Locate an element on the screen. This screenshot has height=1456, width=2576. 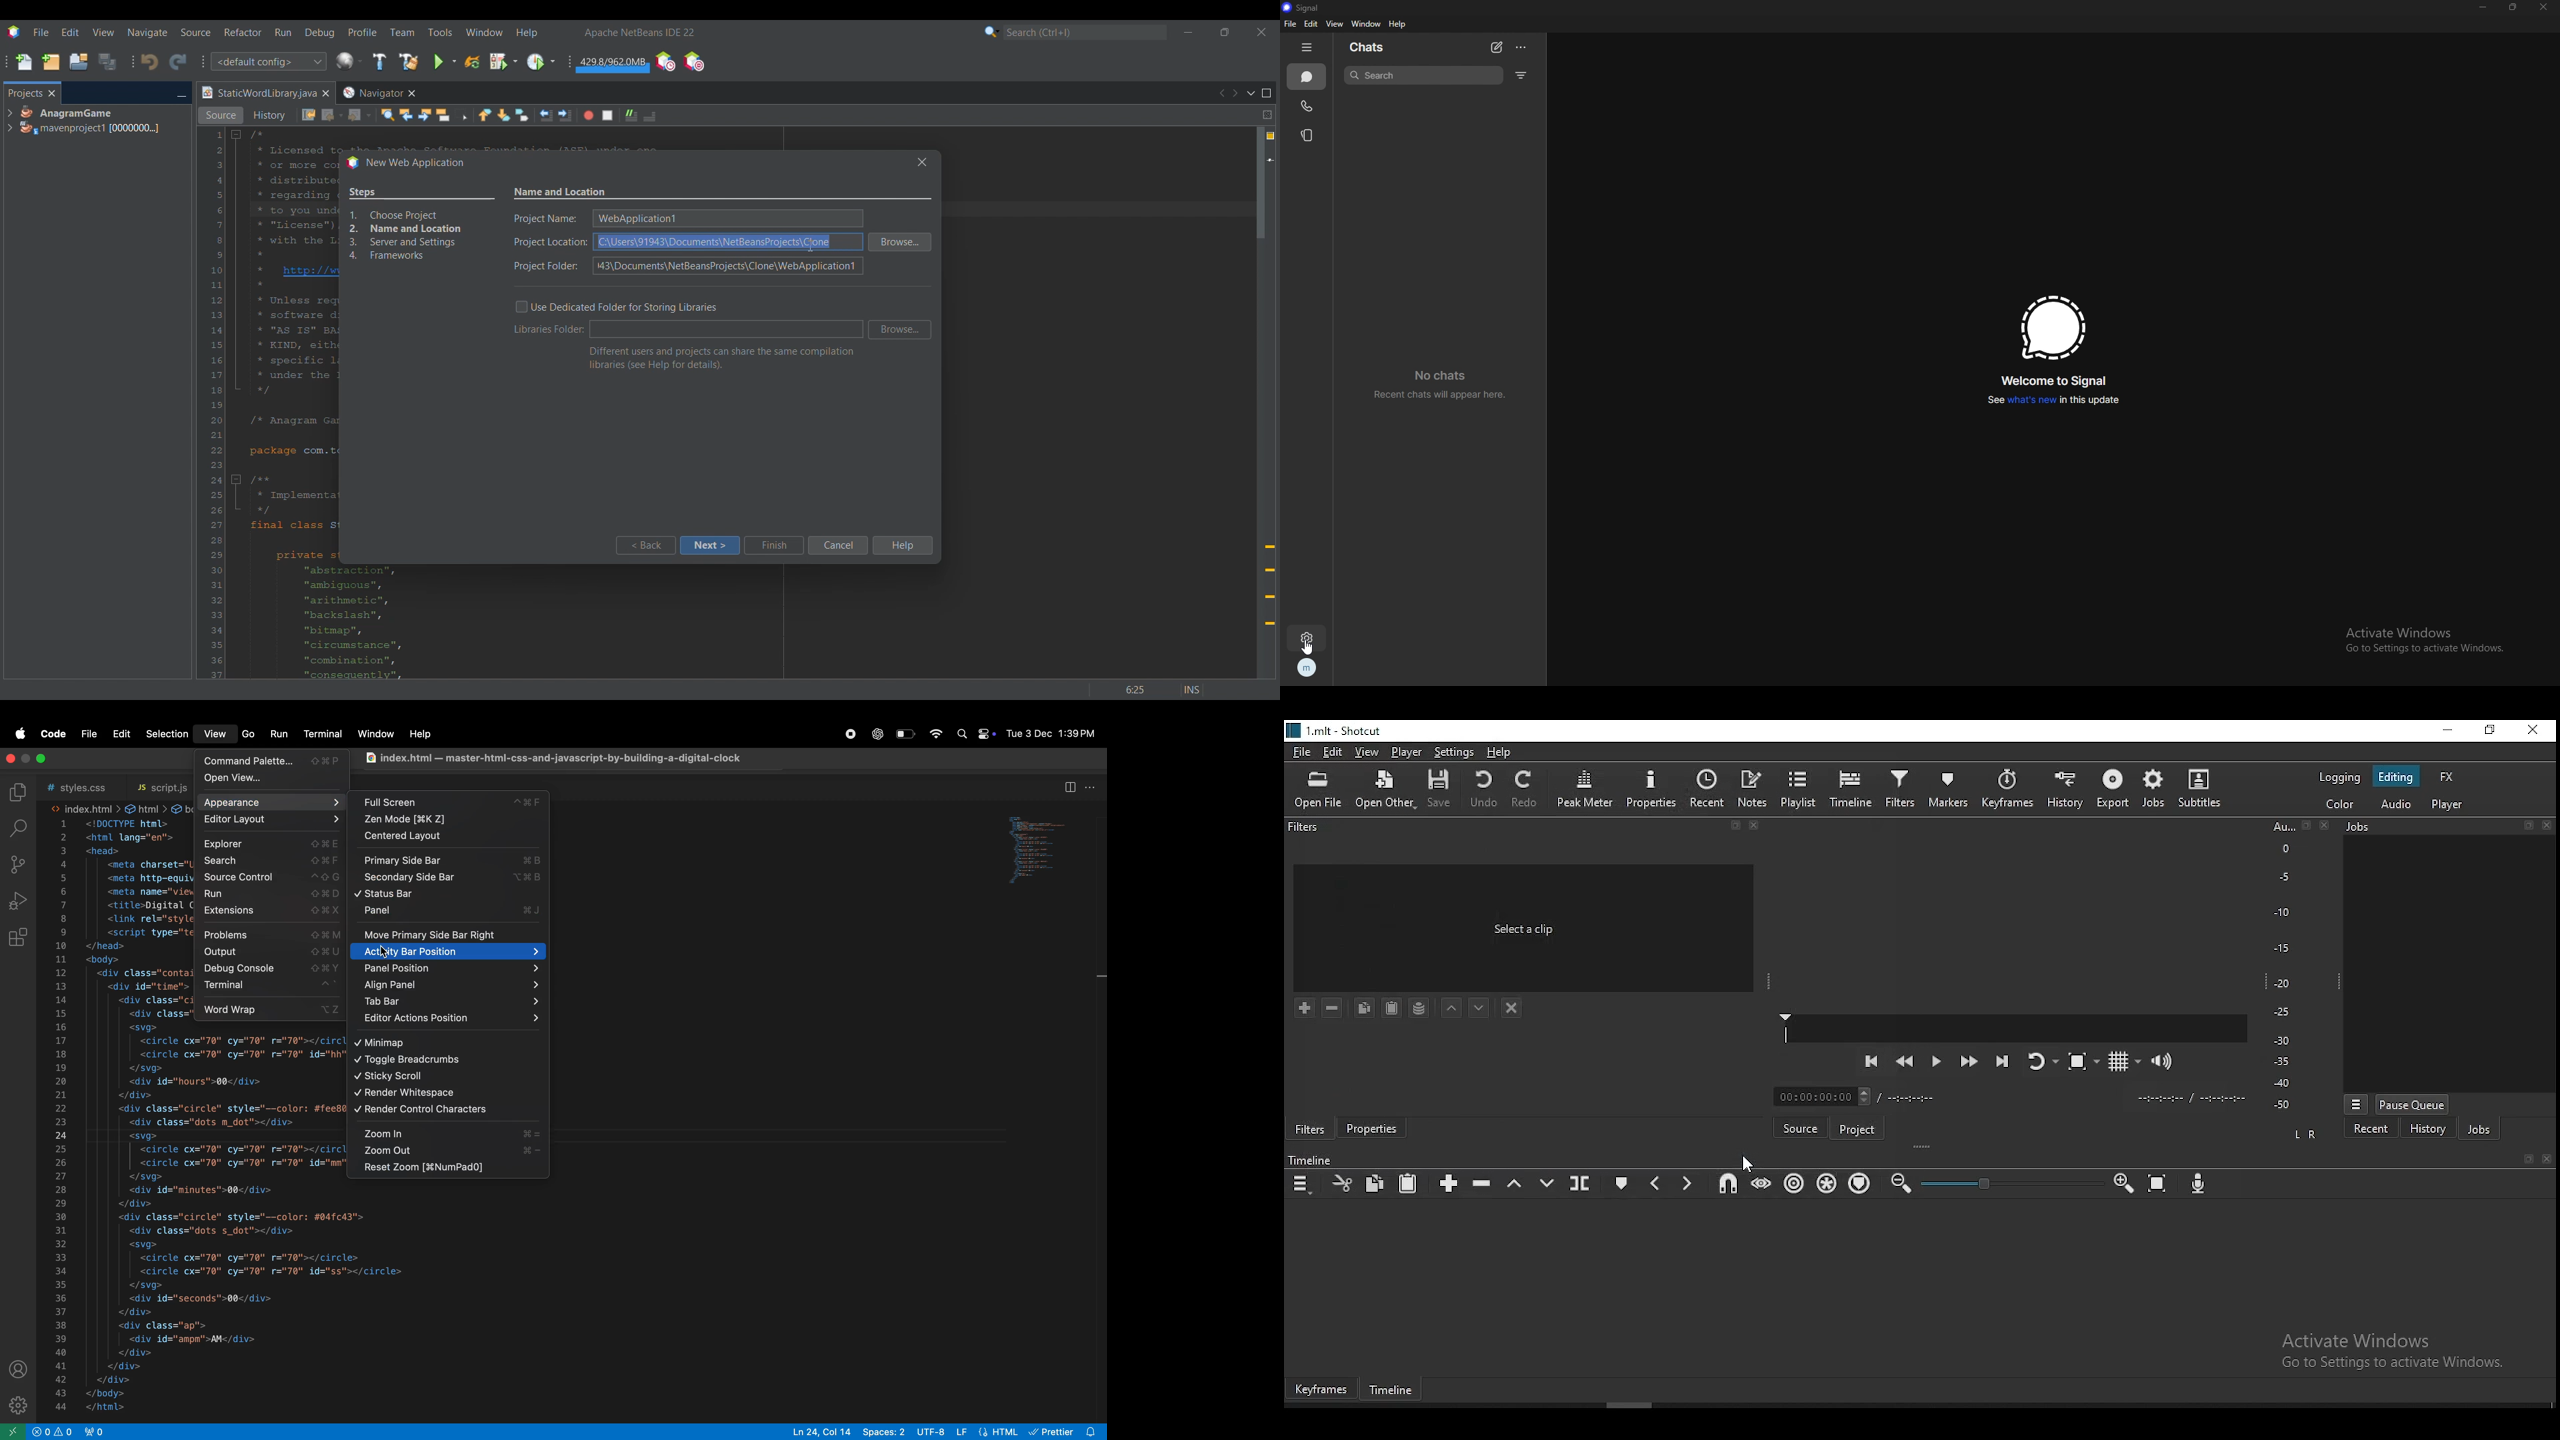
paste is located at coordinates (1409, 1183).